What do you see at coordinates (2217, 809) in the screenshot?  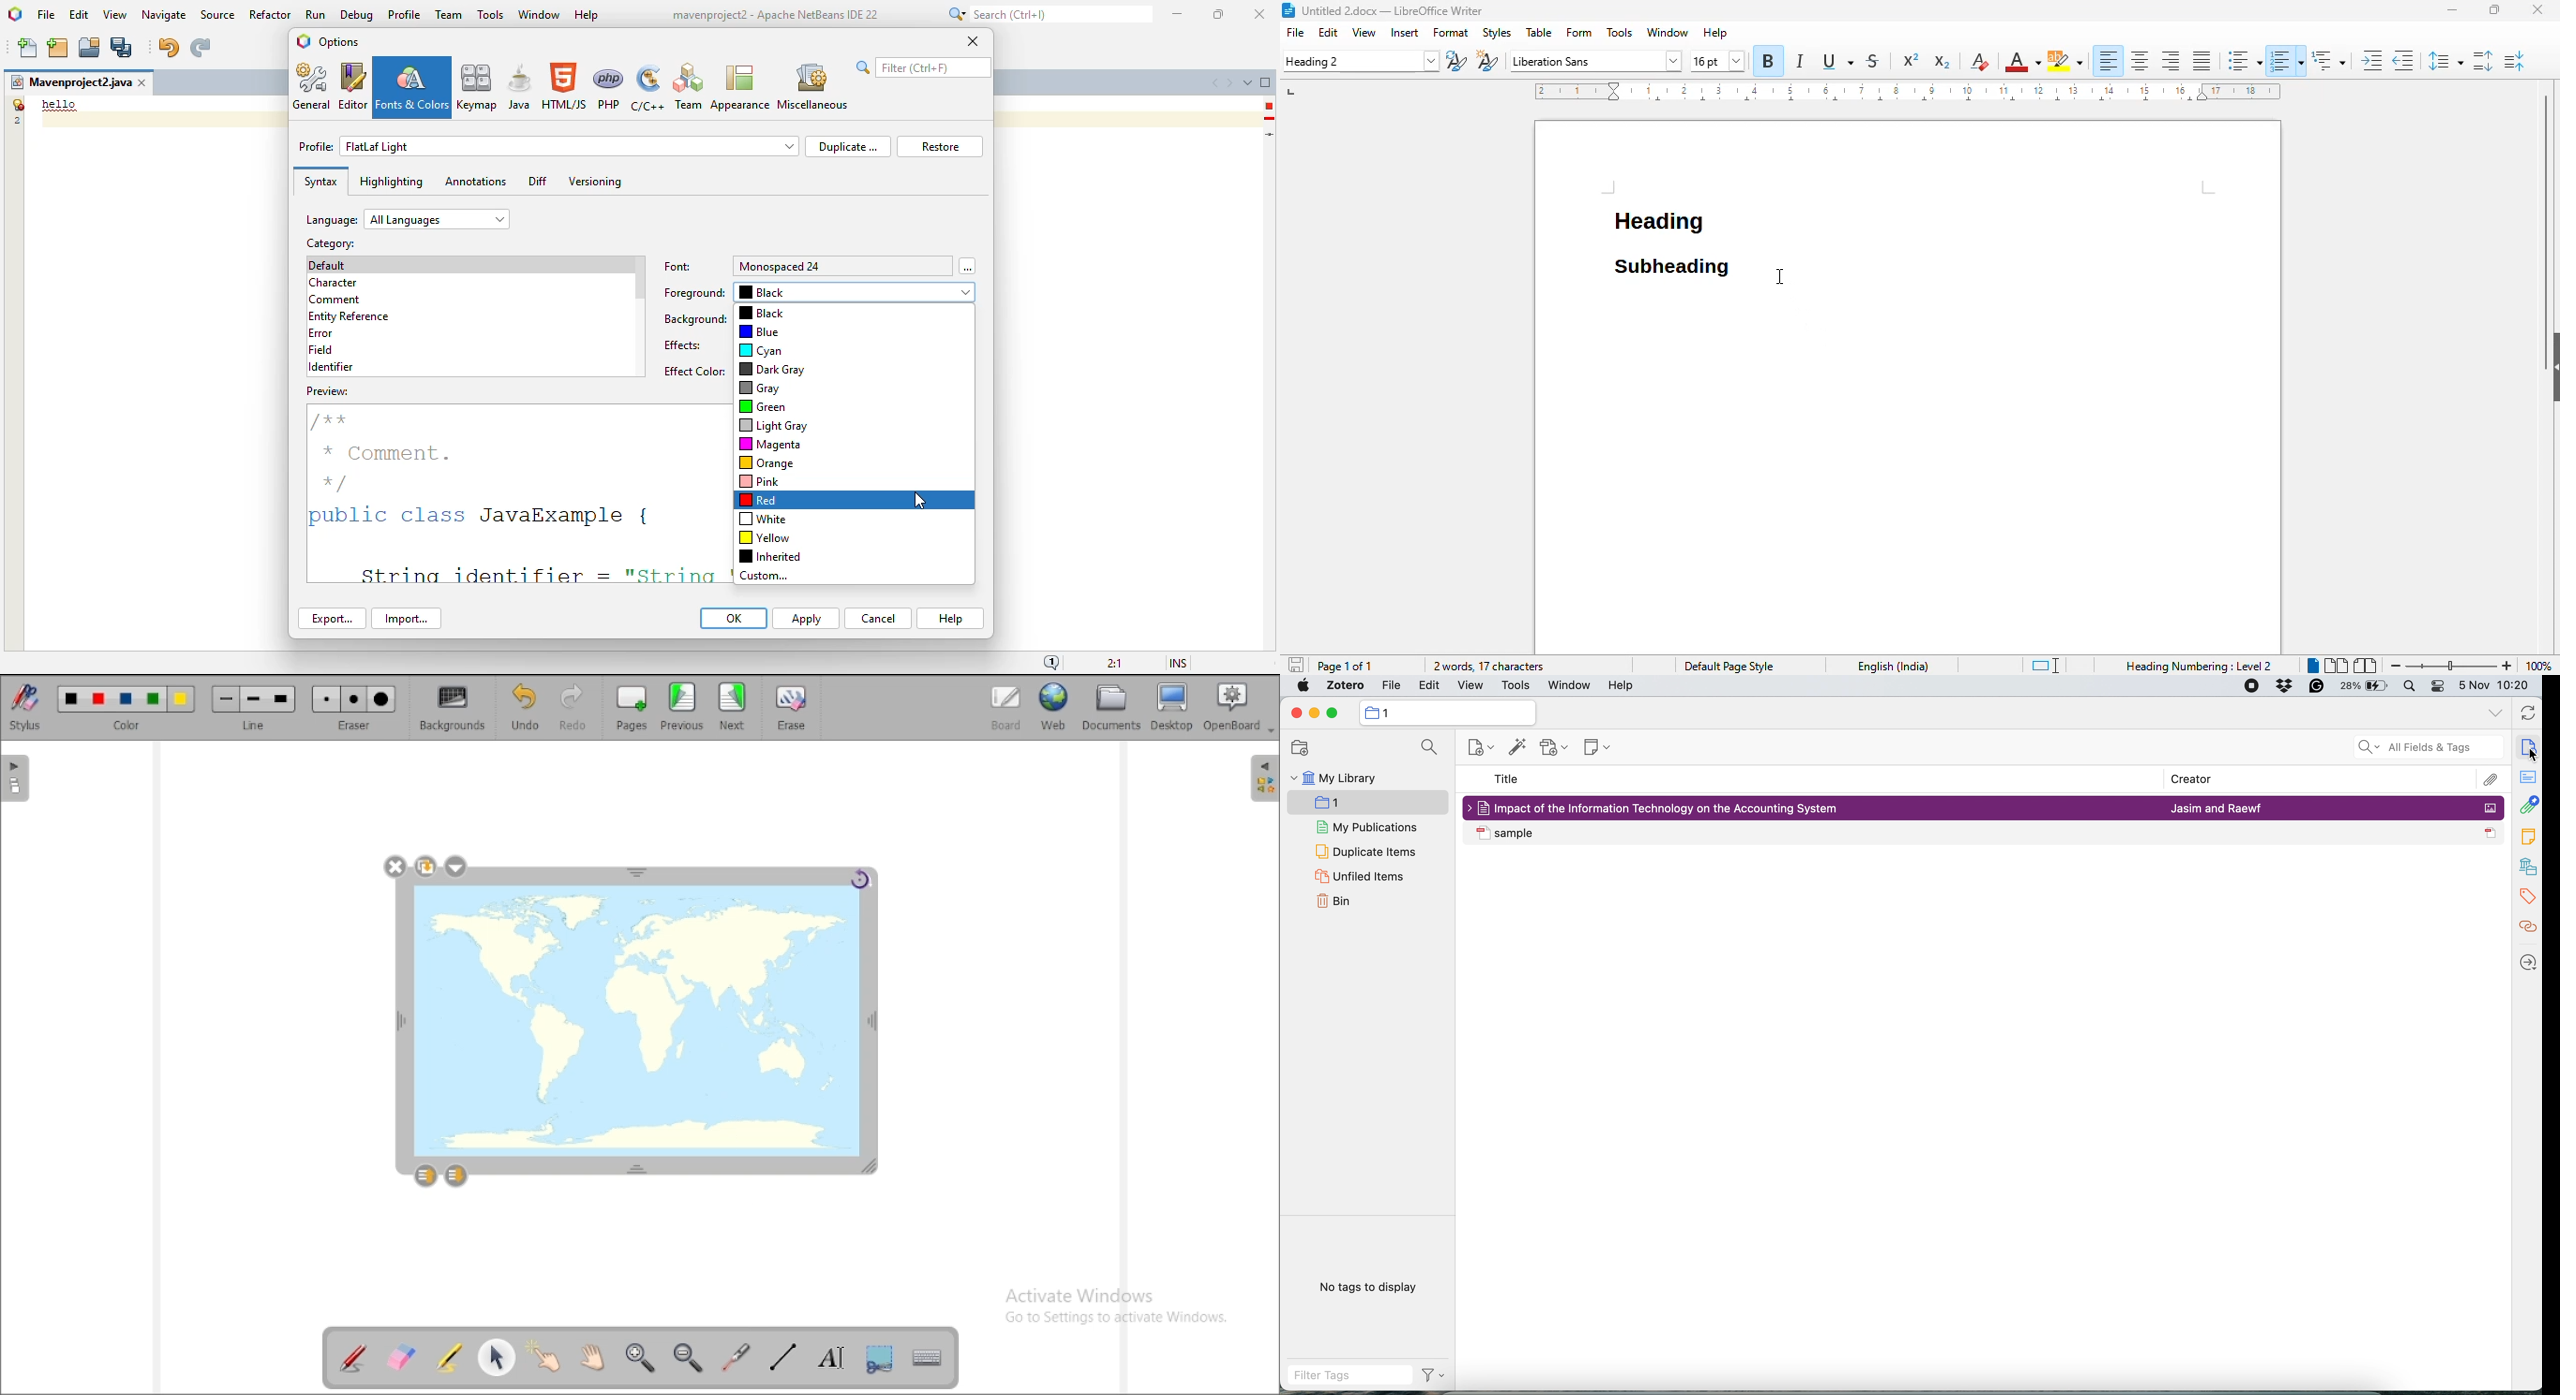 I see `Jasim and Raewf` at bounding box center [2217, 809].